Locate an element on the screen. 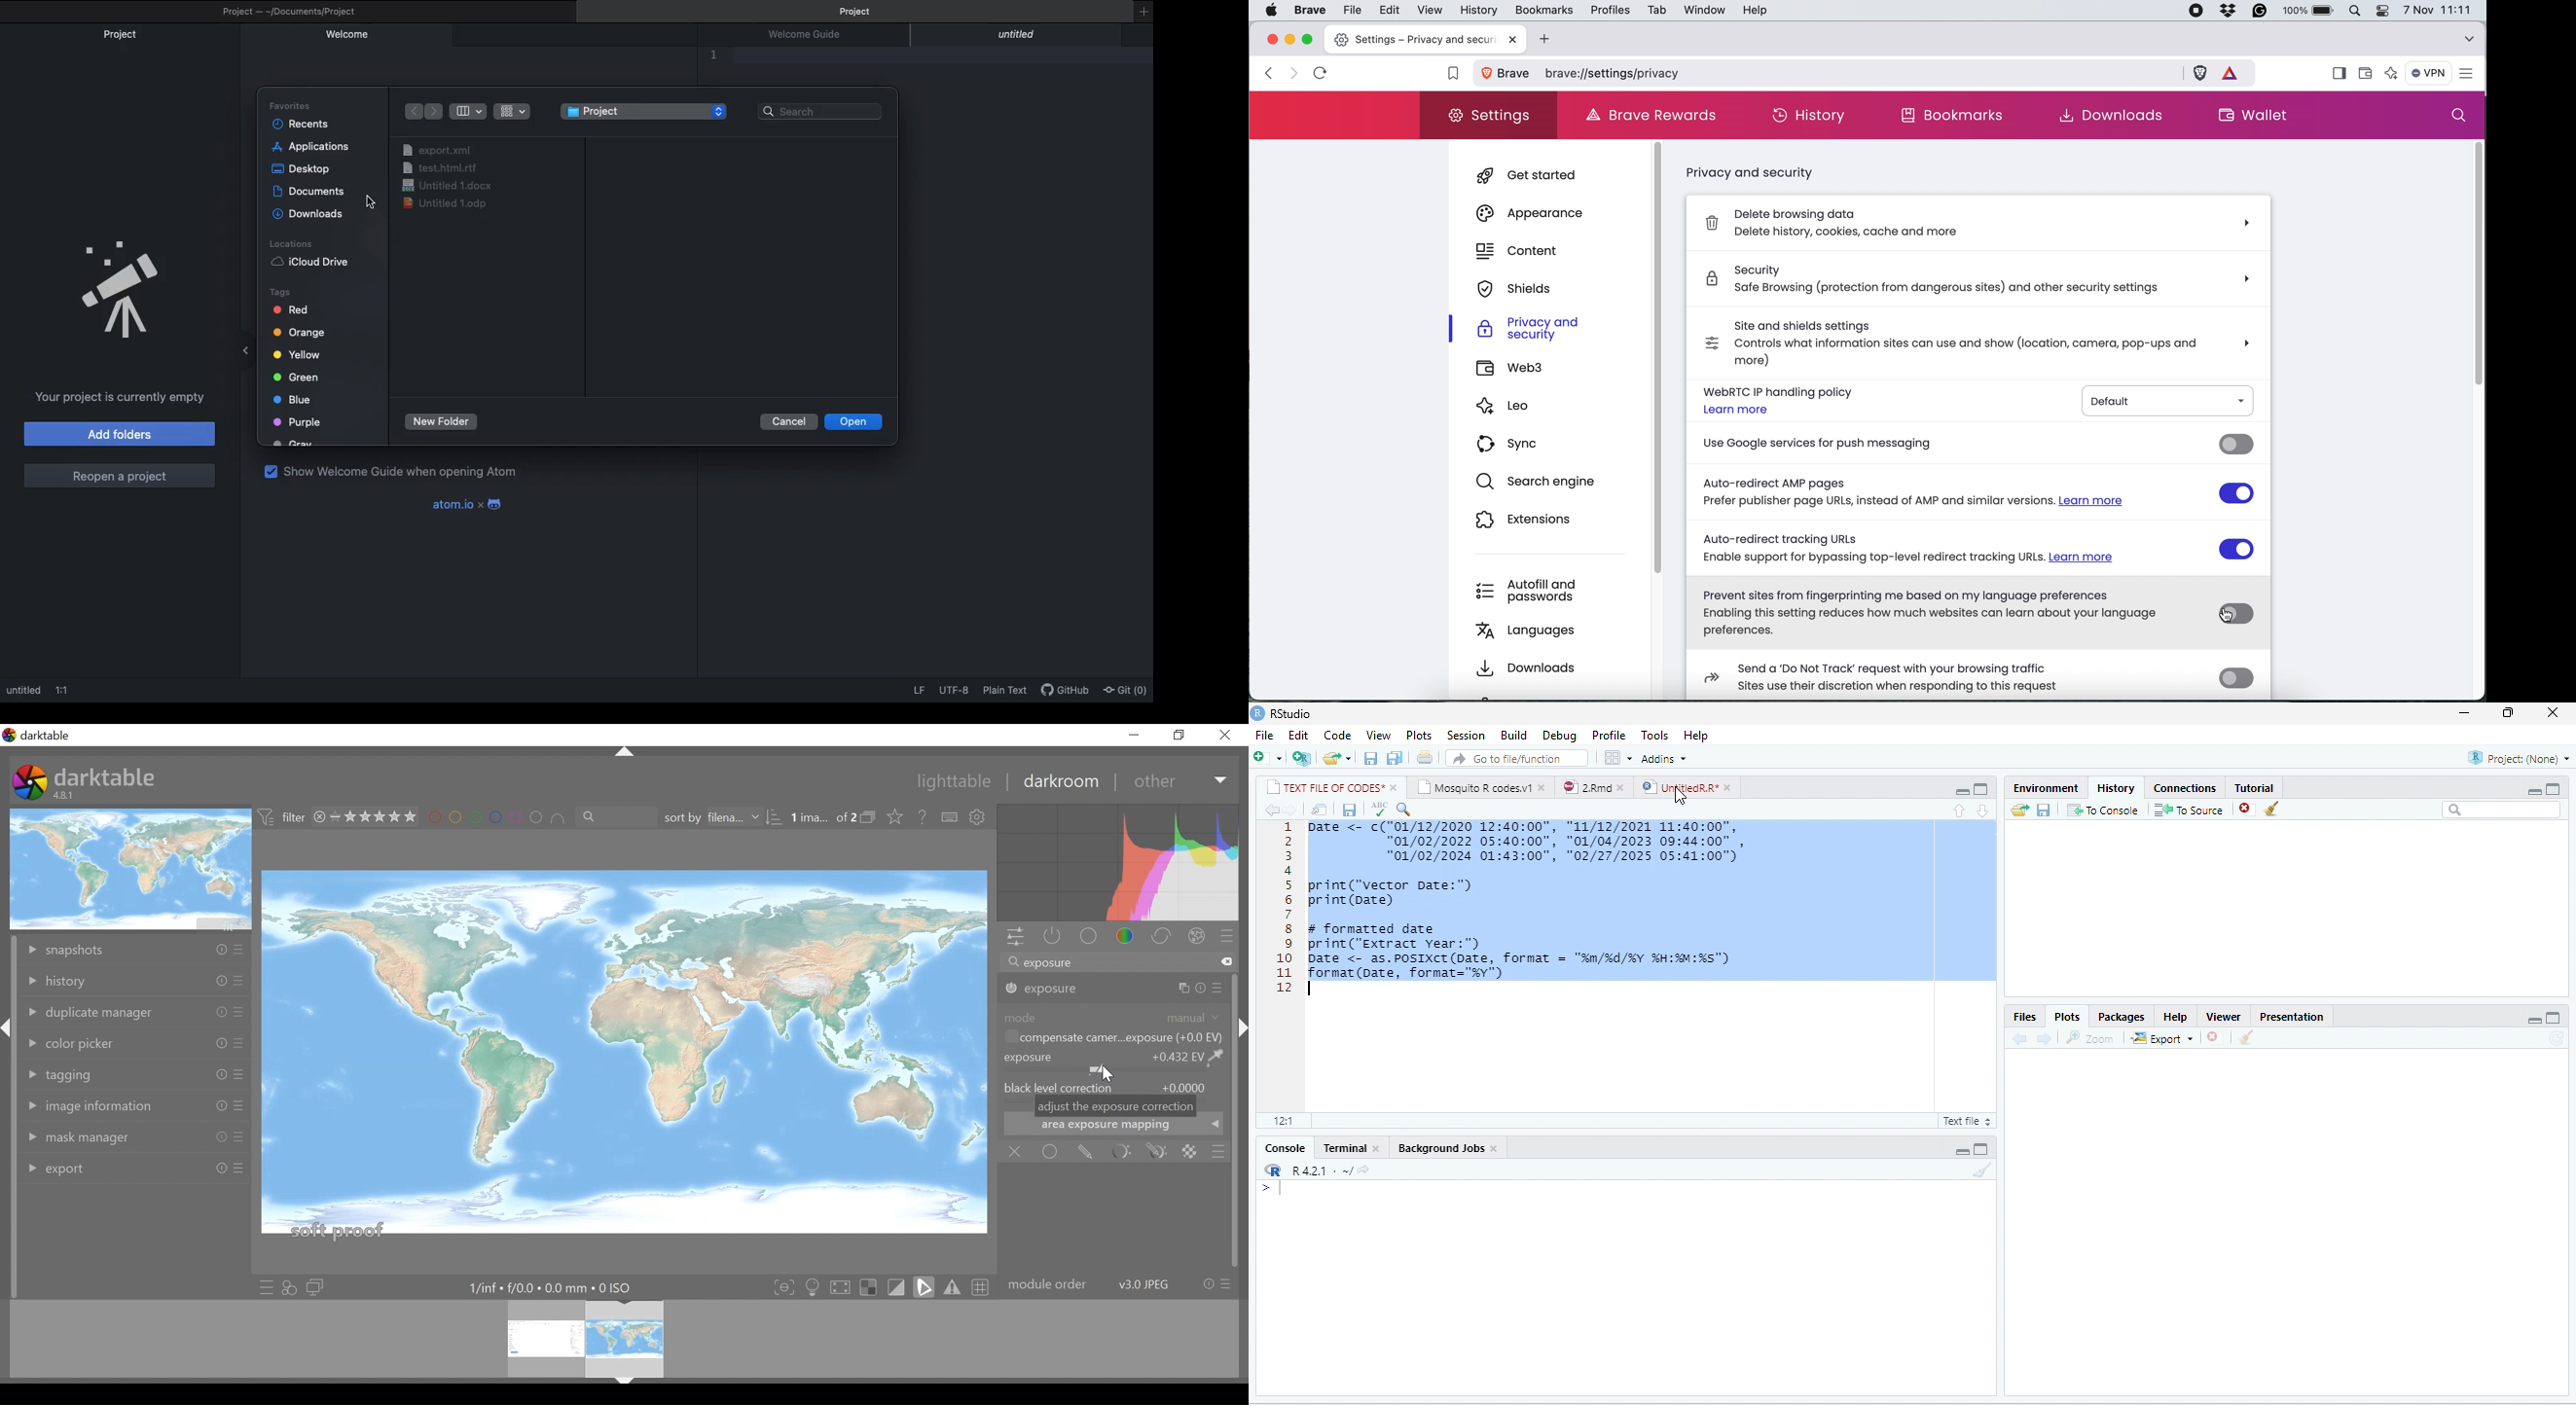 This screenshot has height=1428, width=2576. Close is located at coordinates (1226, 734).